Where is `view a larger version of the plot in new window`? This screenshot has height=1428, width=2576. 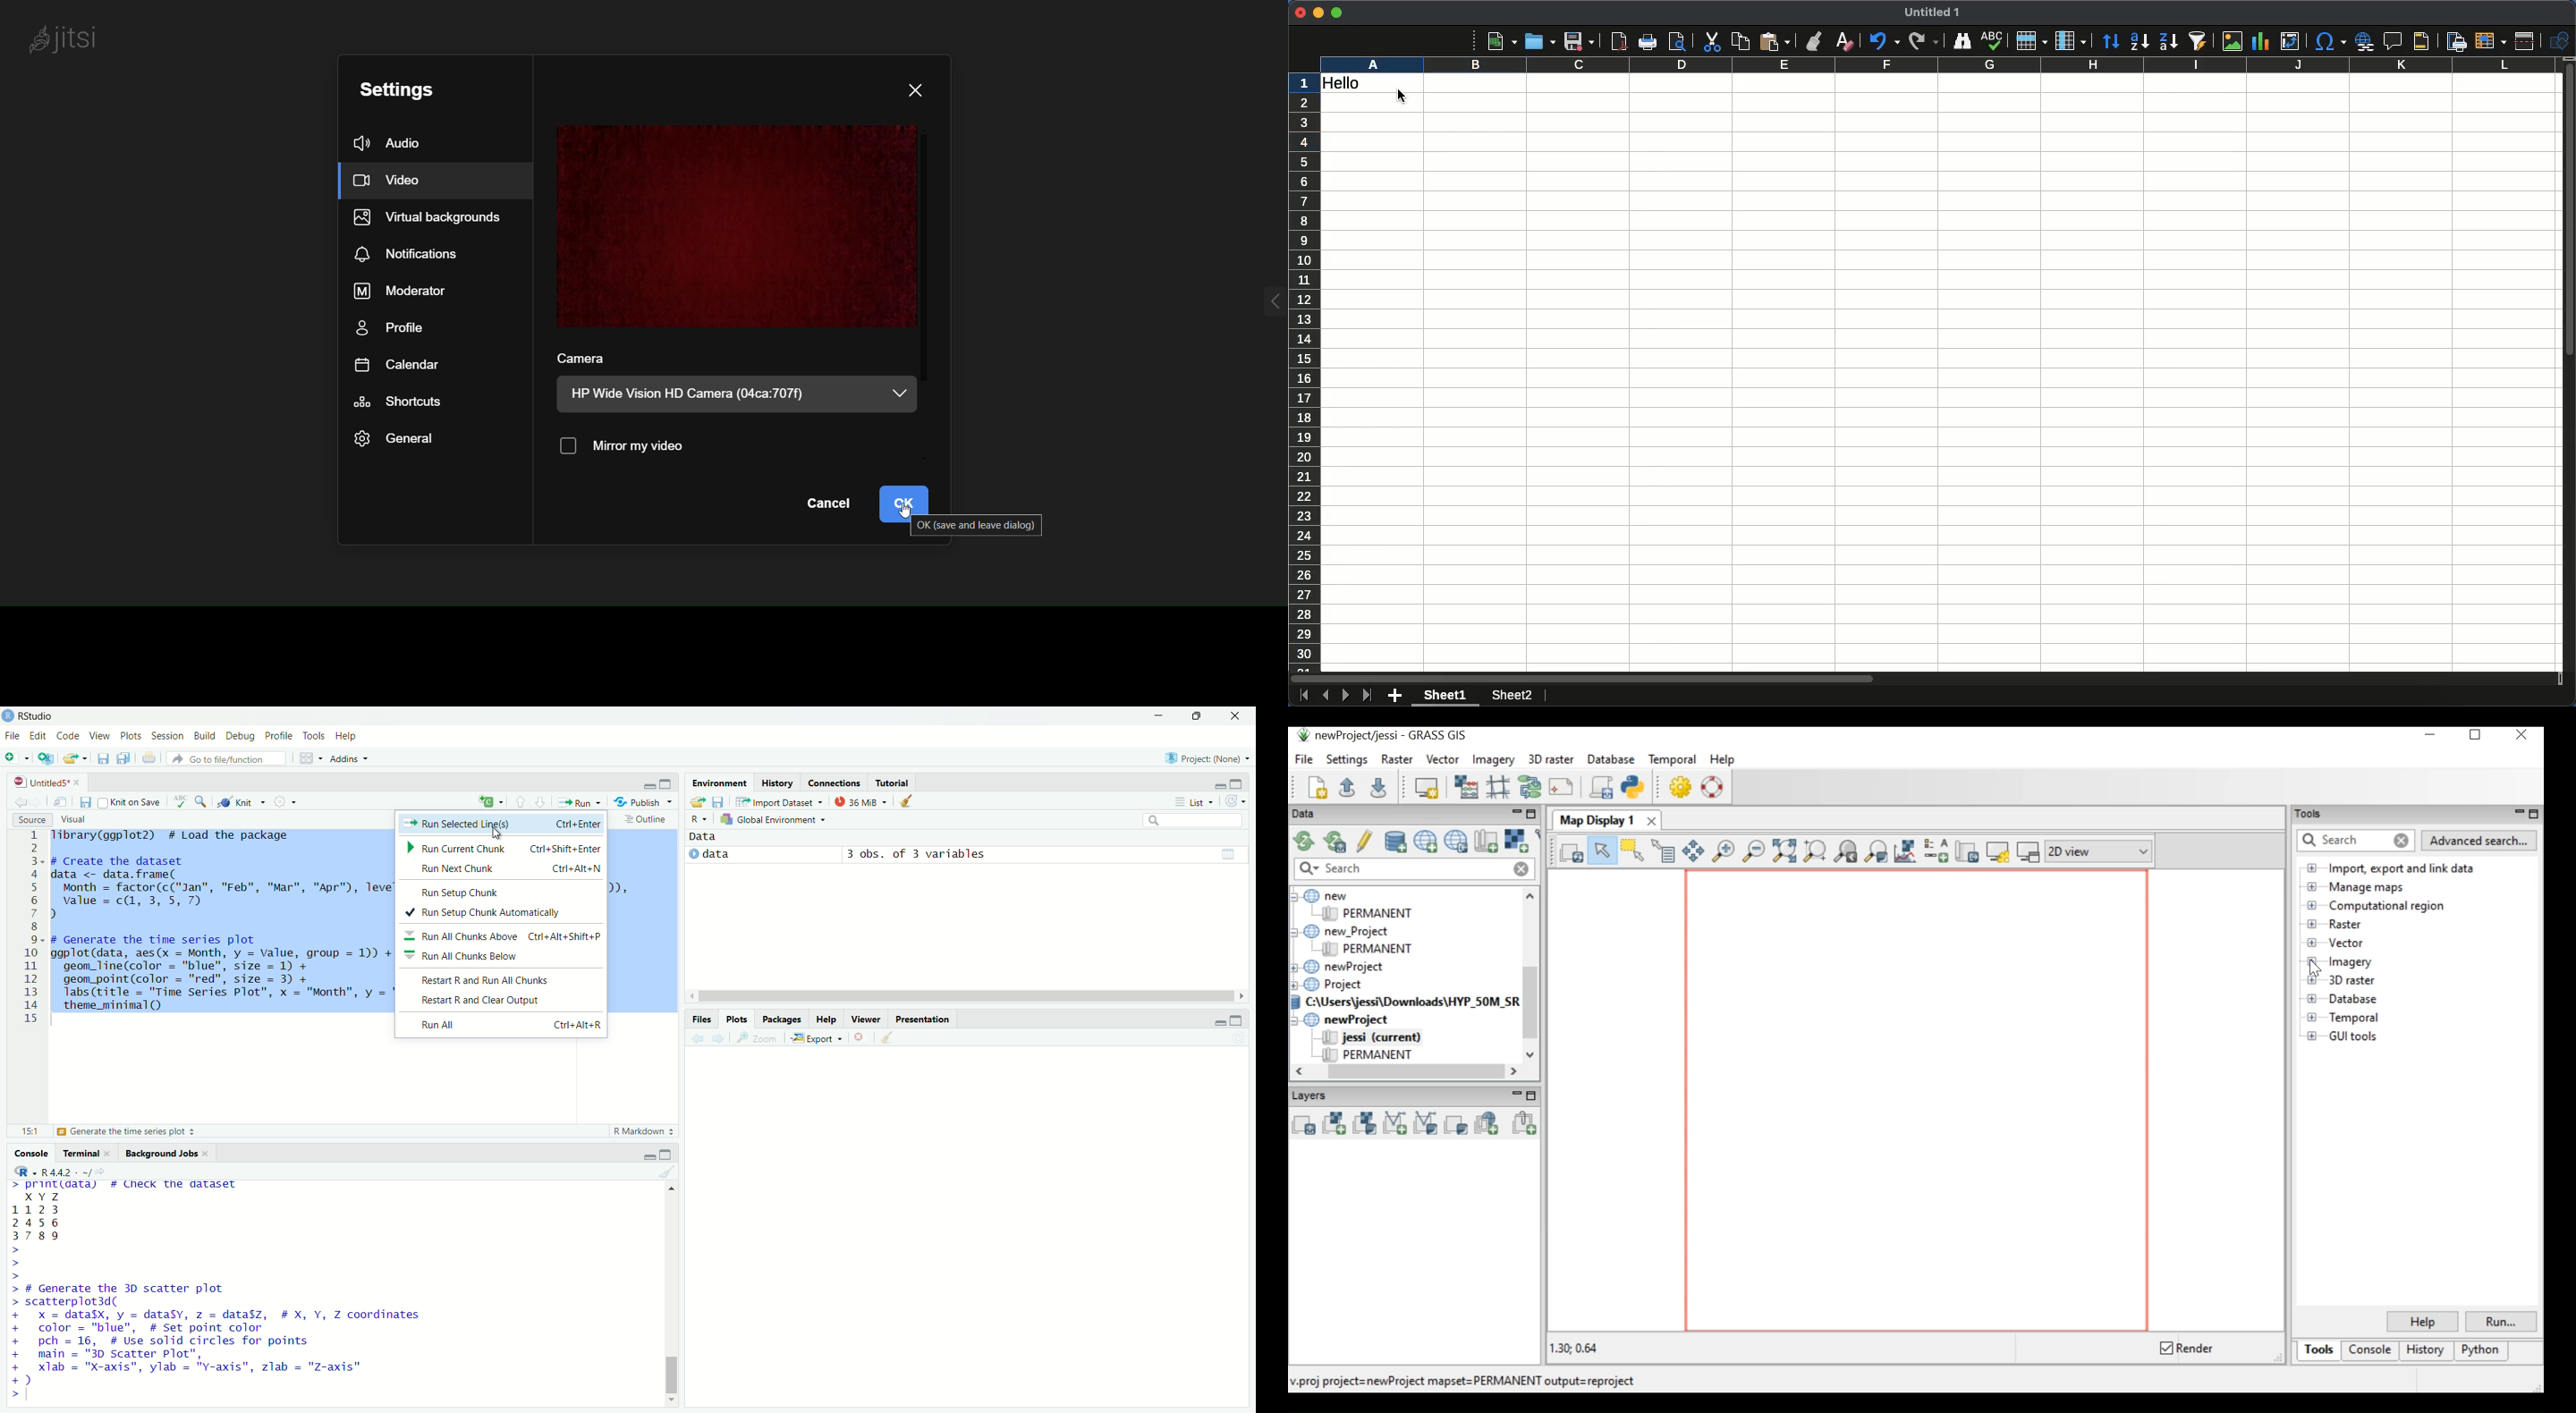 view a larger version of the plot in new window is located at coordinates (760, 1038).